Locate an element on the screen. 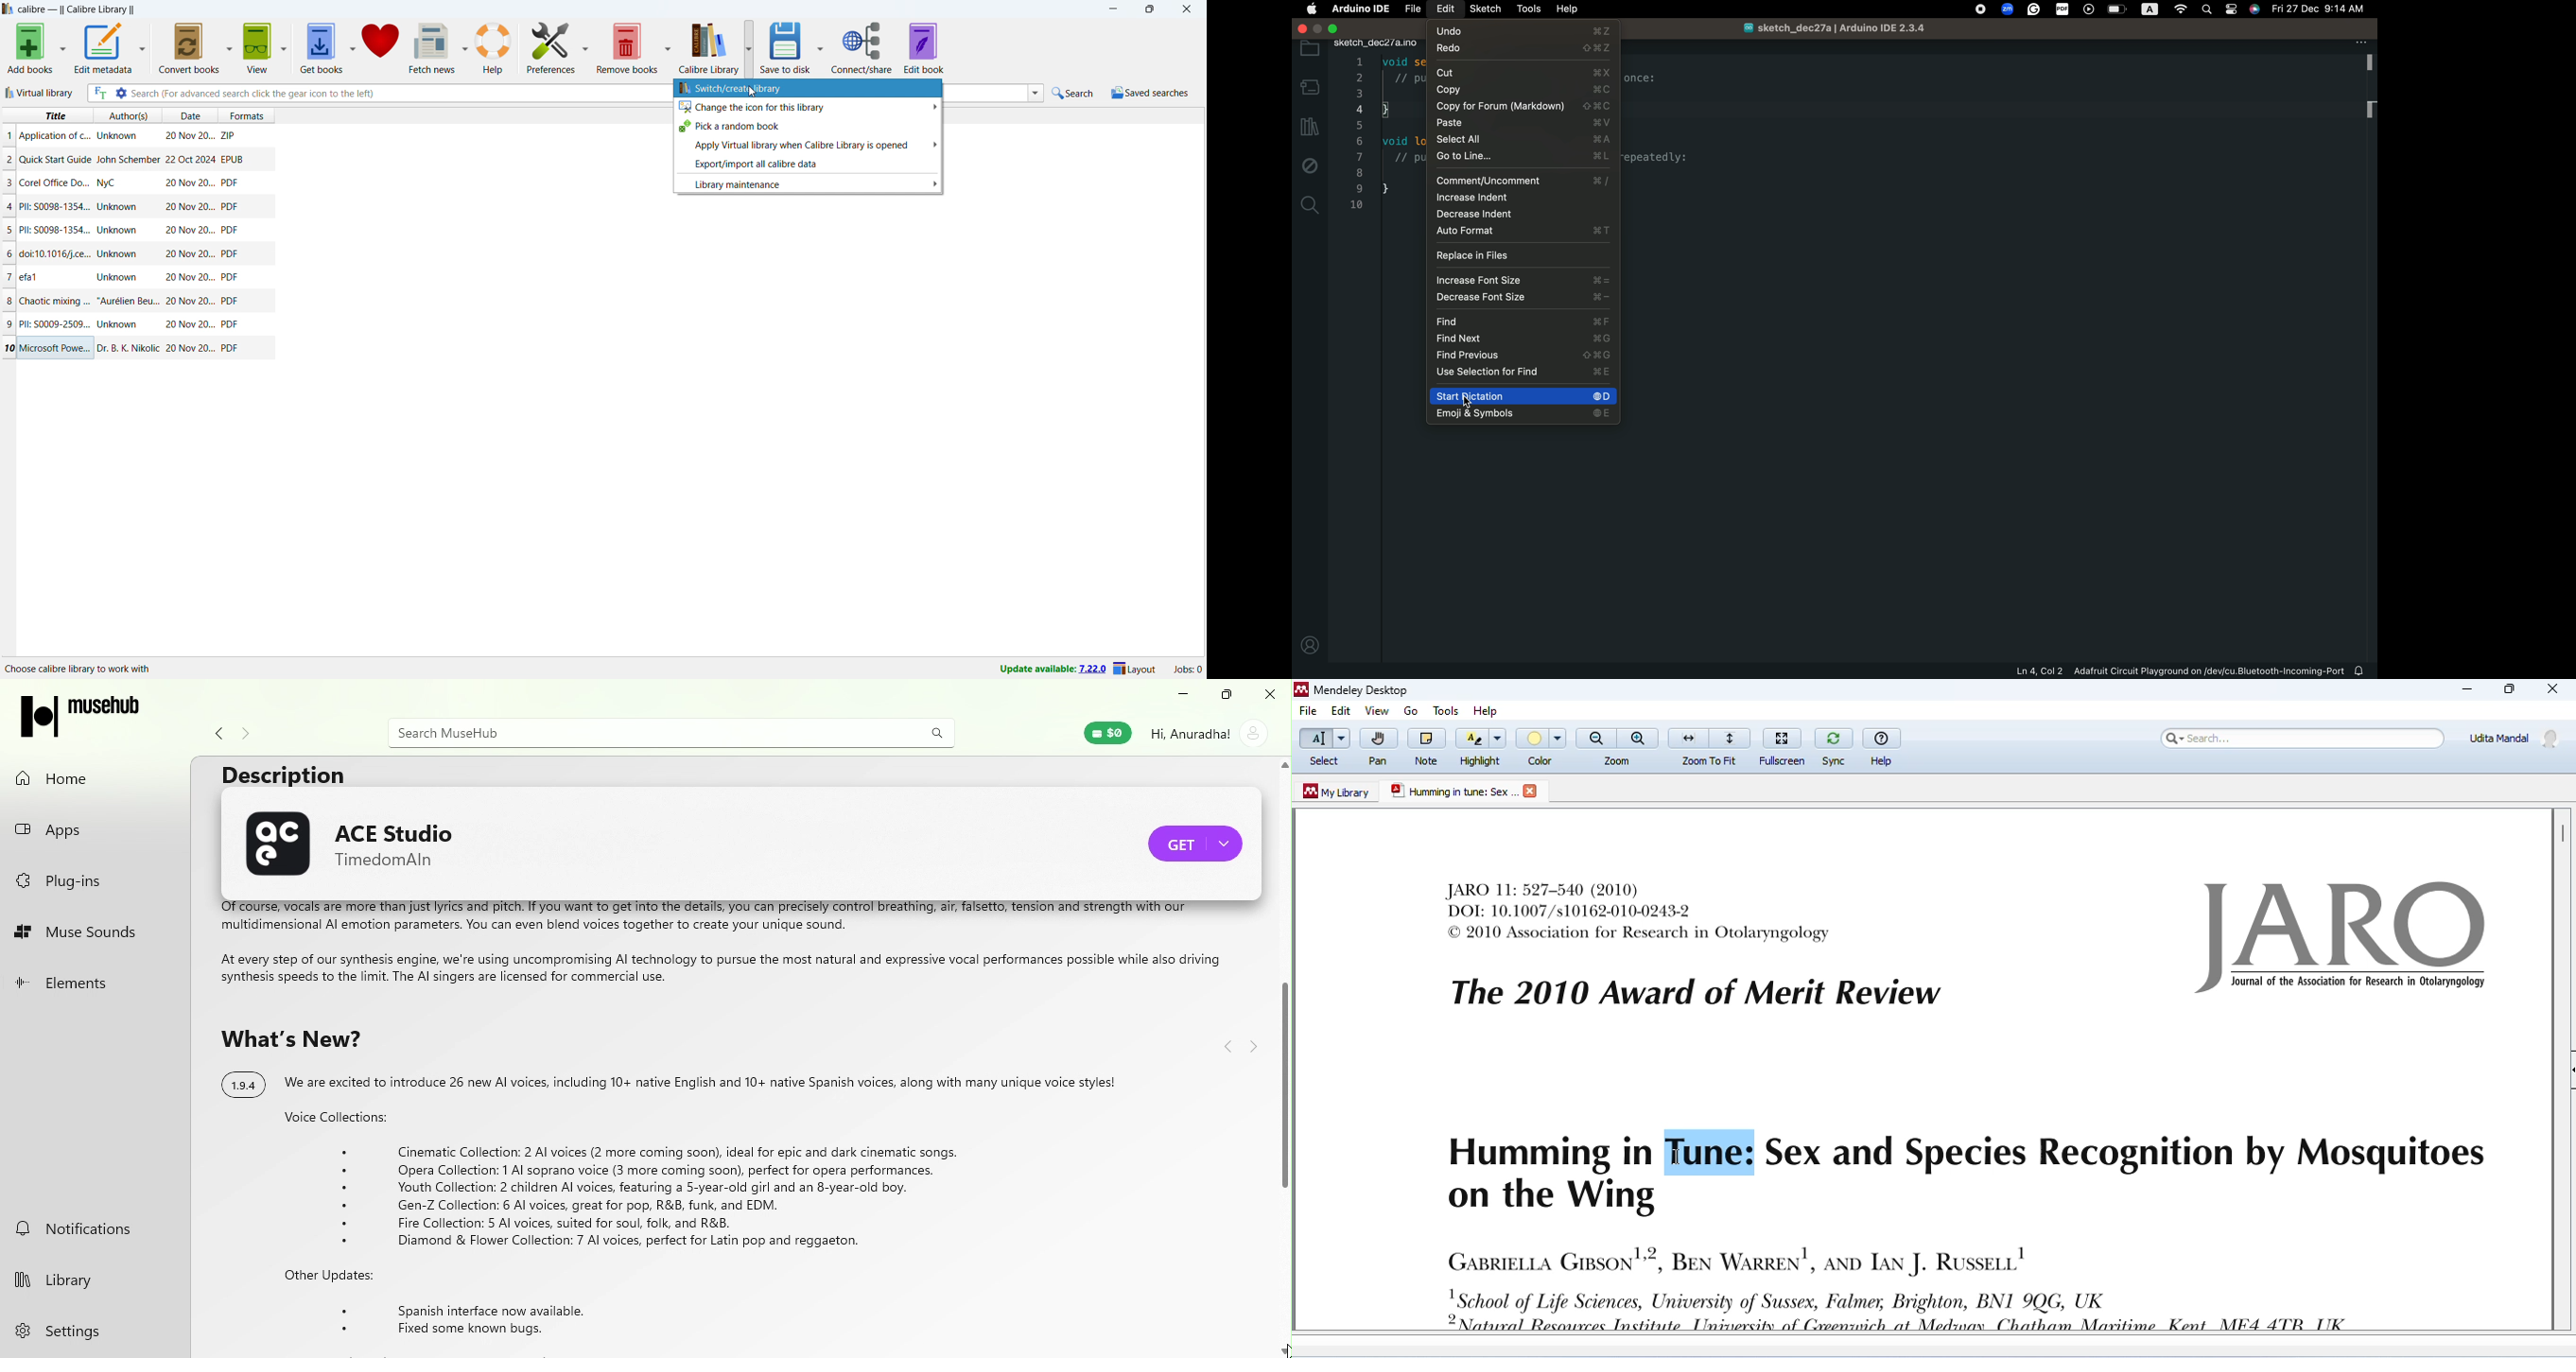  ACE Studio logo is located at coordinates (281, 844).